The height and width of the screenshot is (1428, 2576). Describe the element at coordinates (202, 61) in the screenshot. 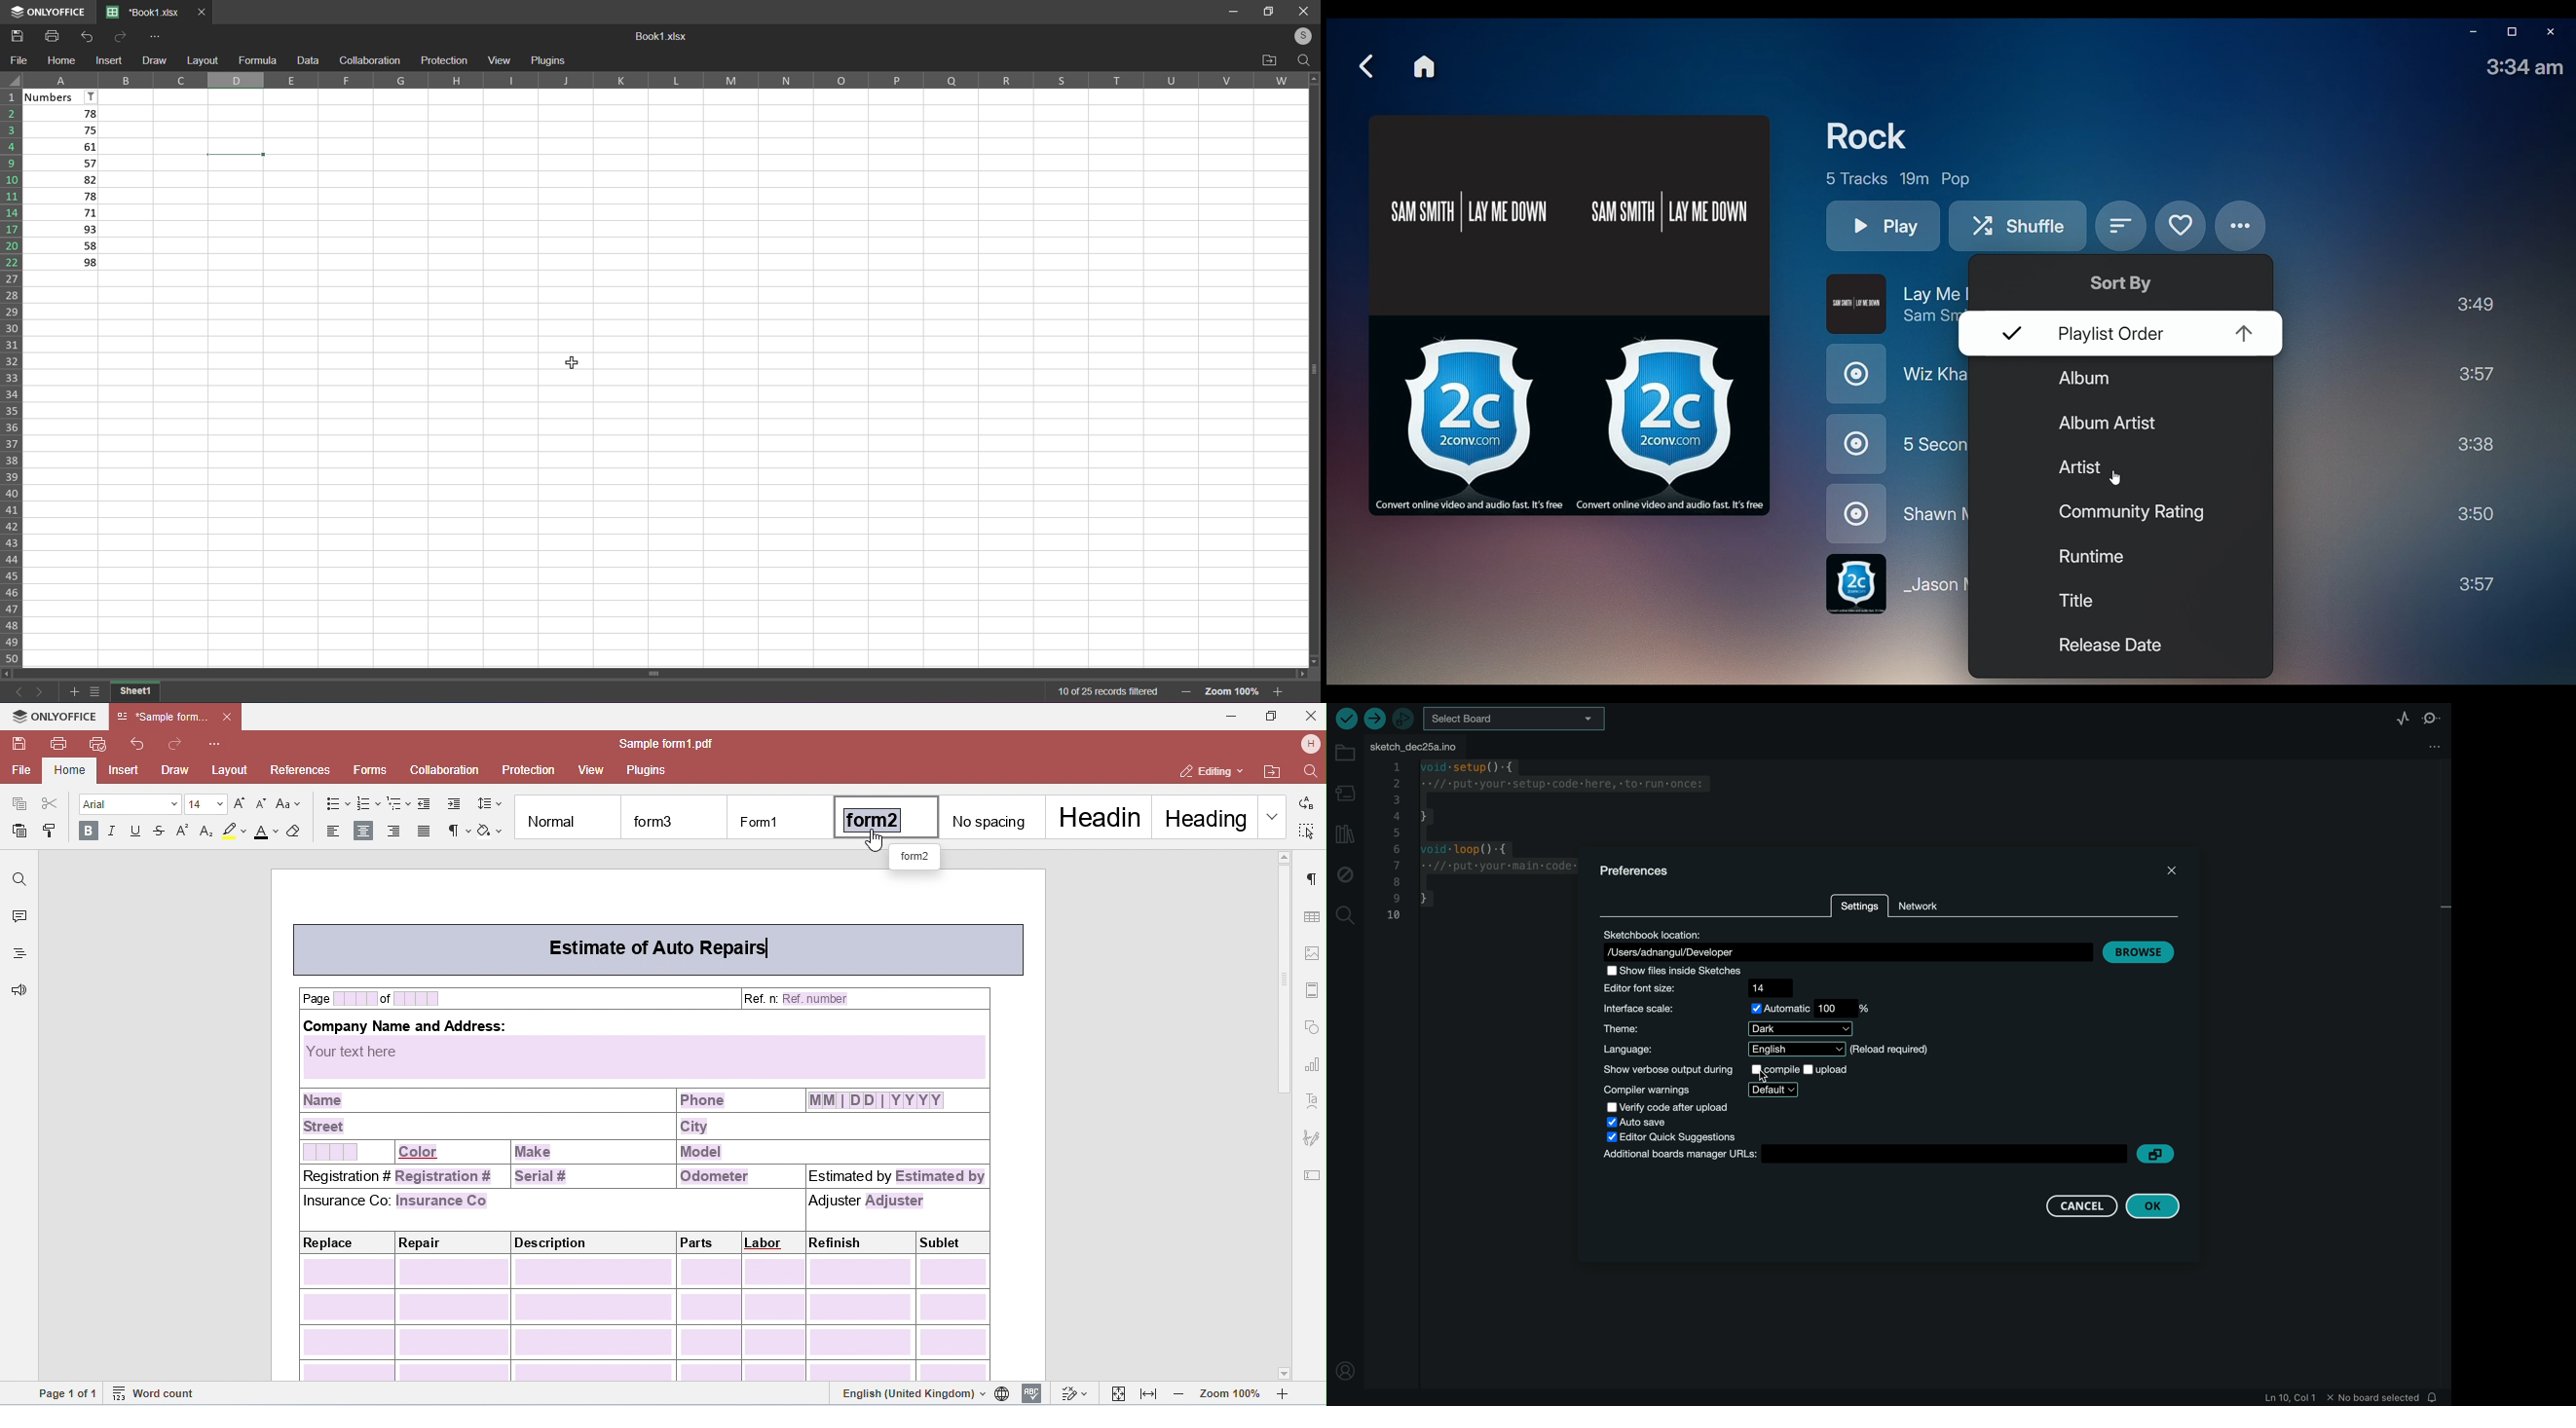

I see `layout` at that location.